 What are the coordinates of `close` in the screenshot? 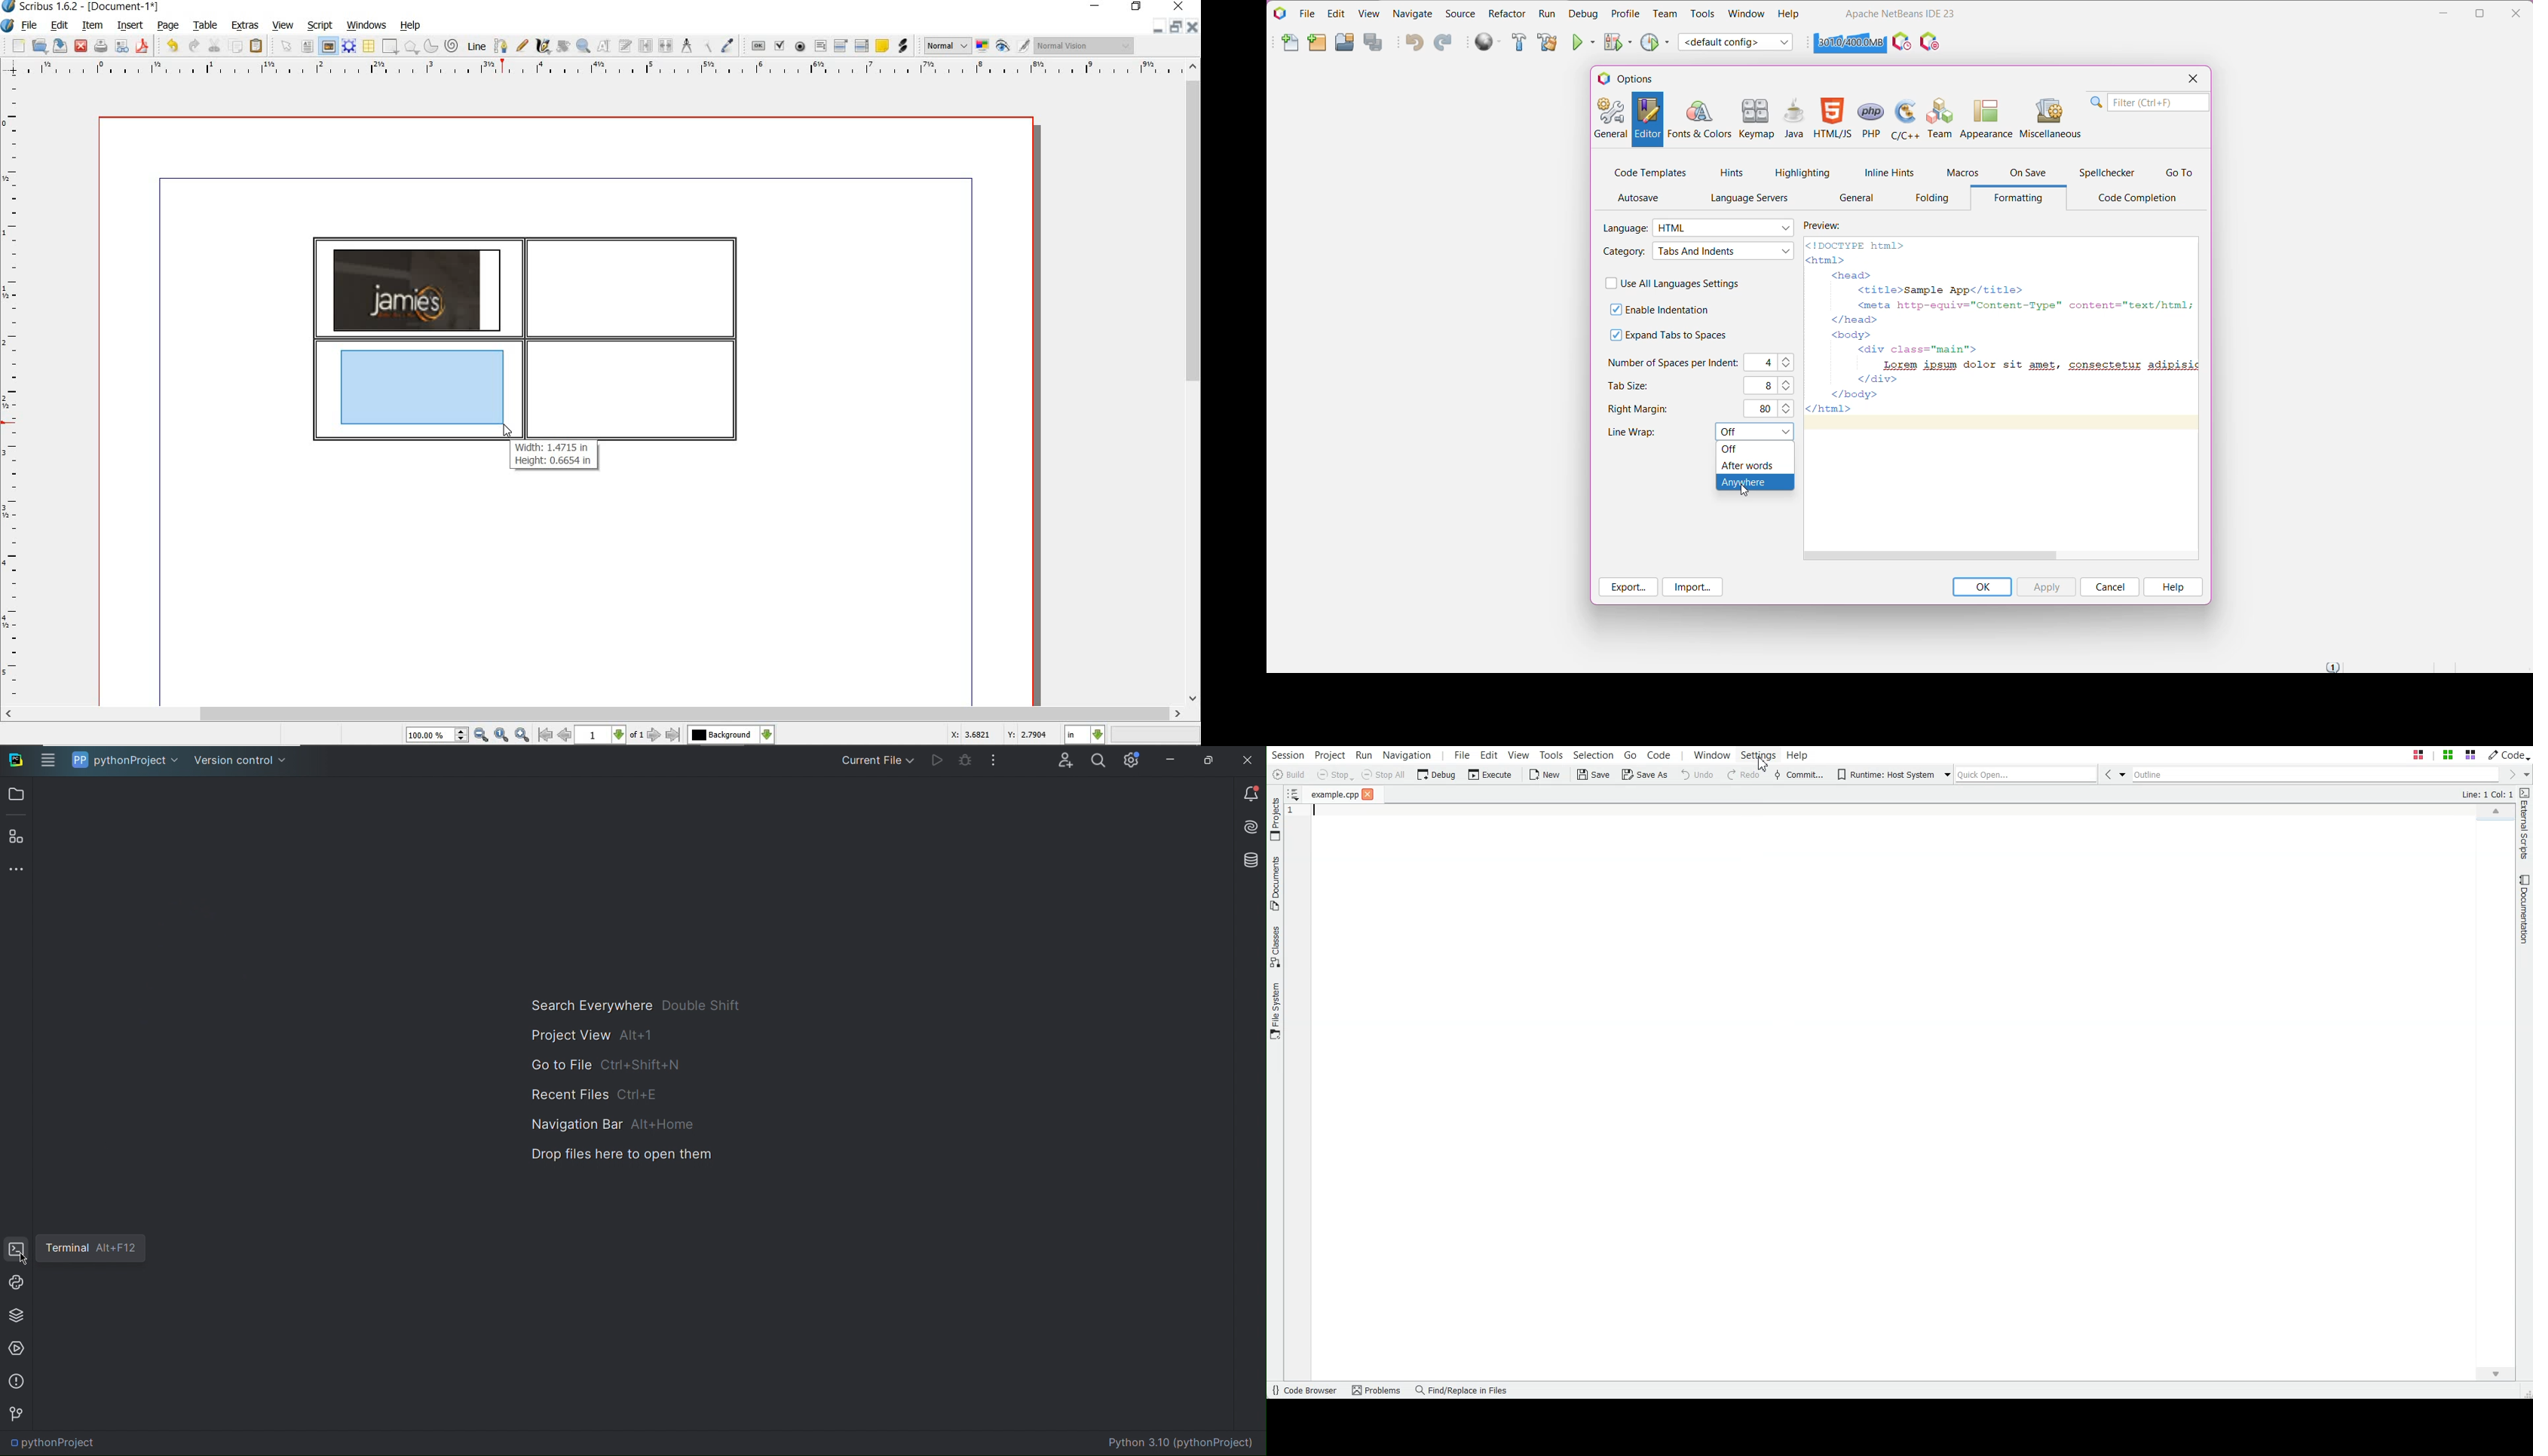 It's located at (1192, 27).